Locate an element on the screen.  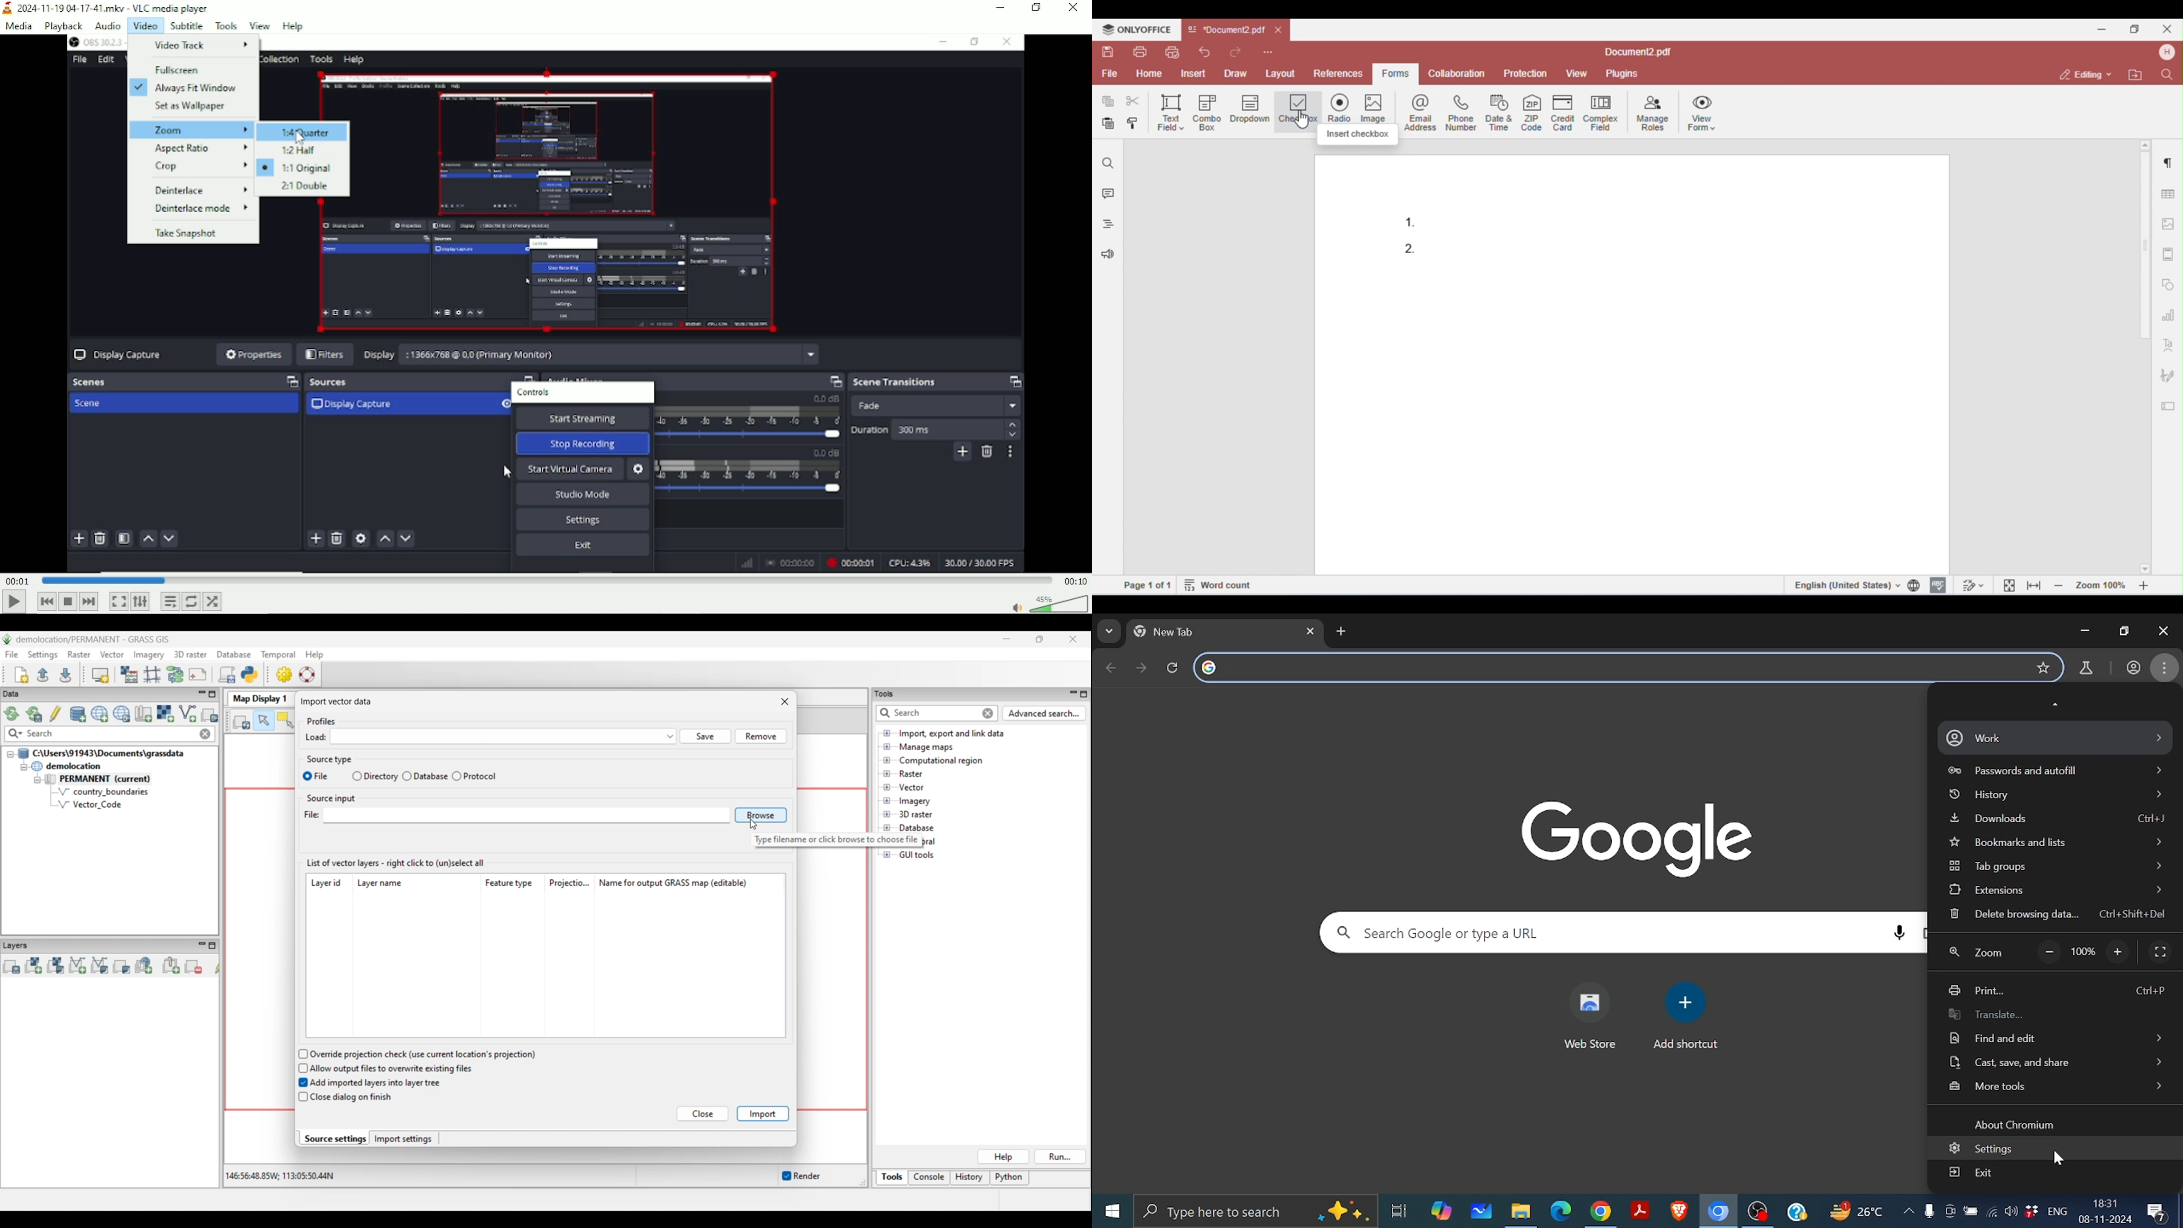
voice  is located at coordinates (1929, 1214).